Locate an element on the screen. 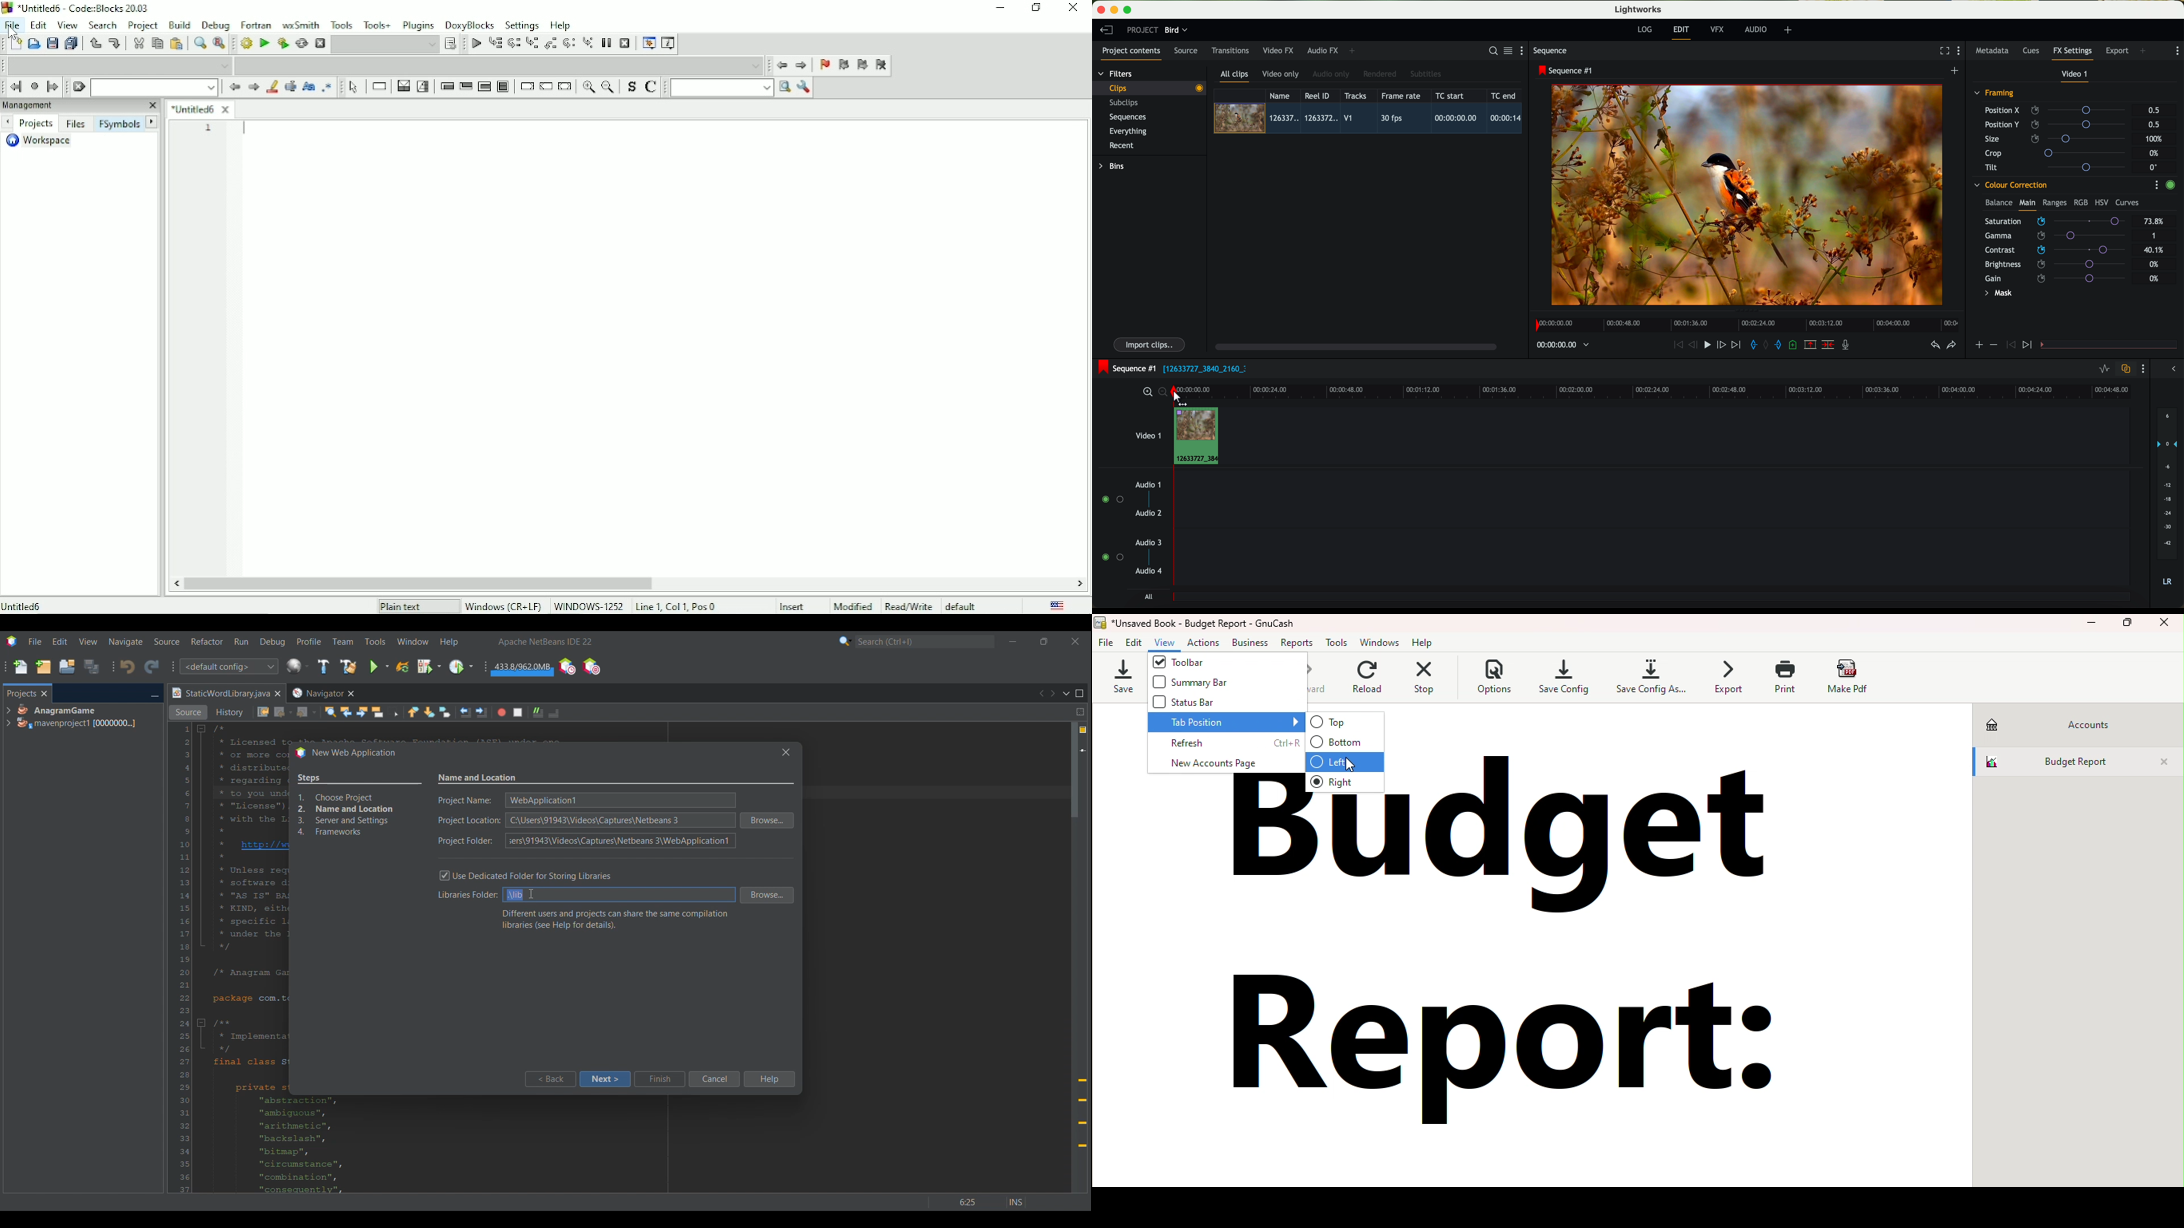 This screenshot has height=1232, width=2184. Prev is located at coordinates (7, 123).